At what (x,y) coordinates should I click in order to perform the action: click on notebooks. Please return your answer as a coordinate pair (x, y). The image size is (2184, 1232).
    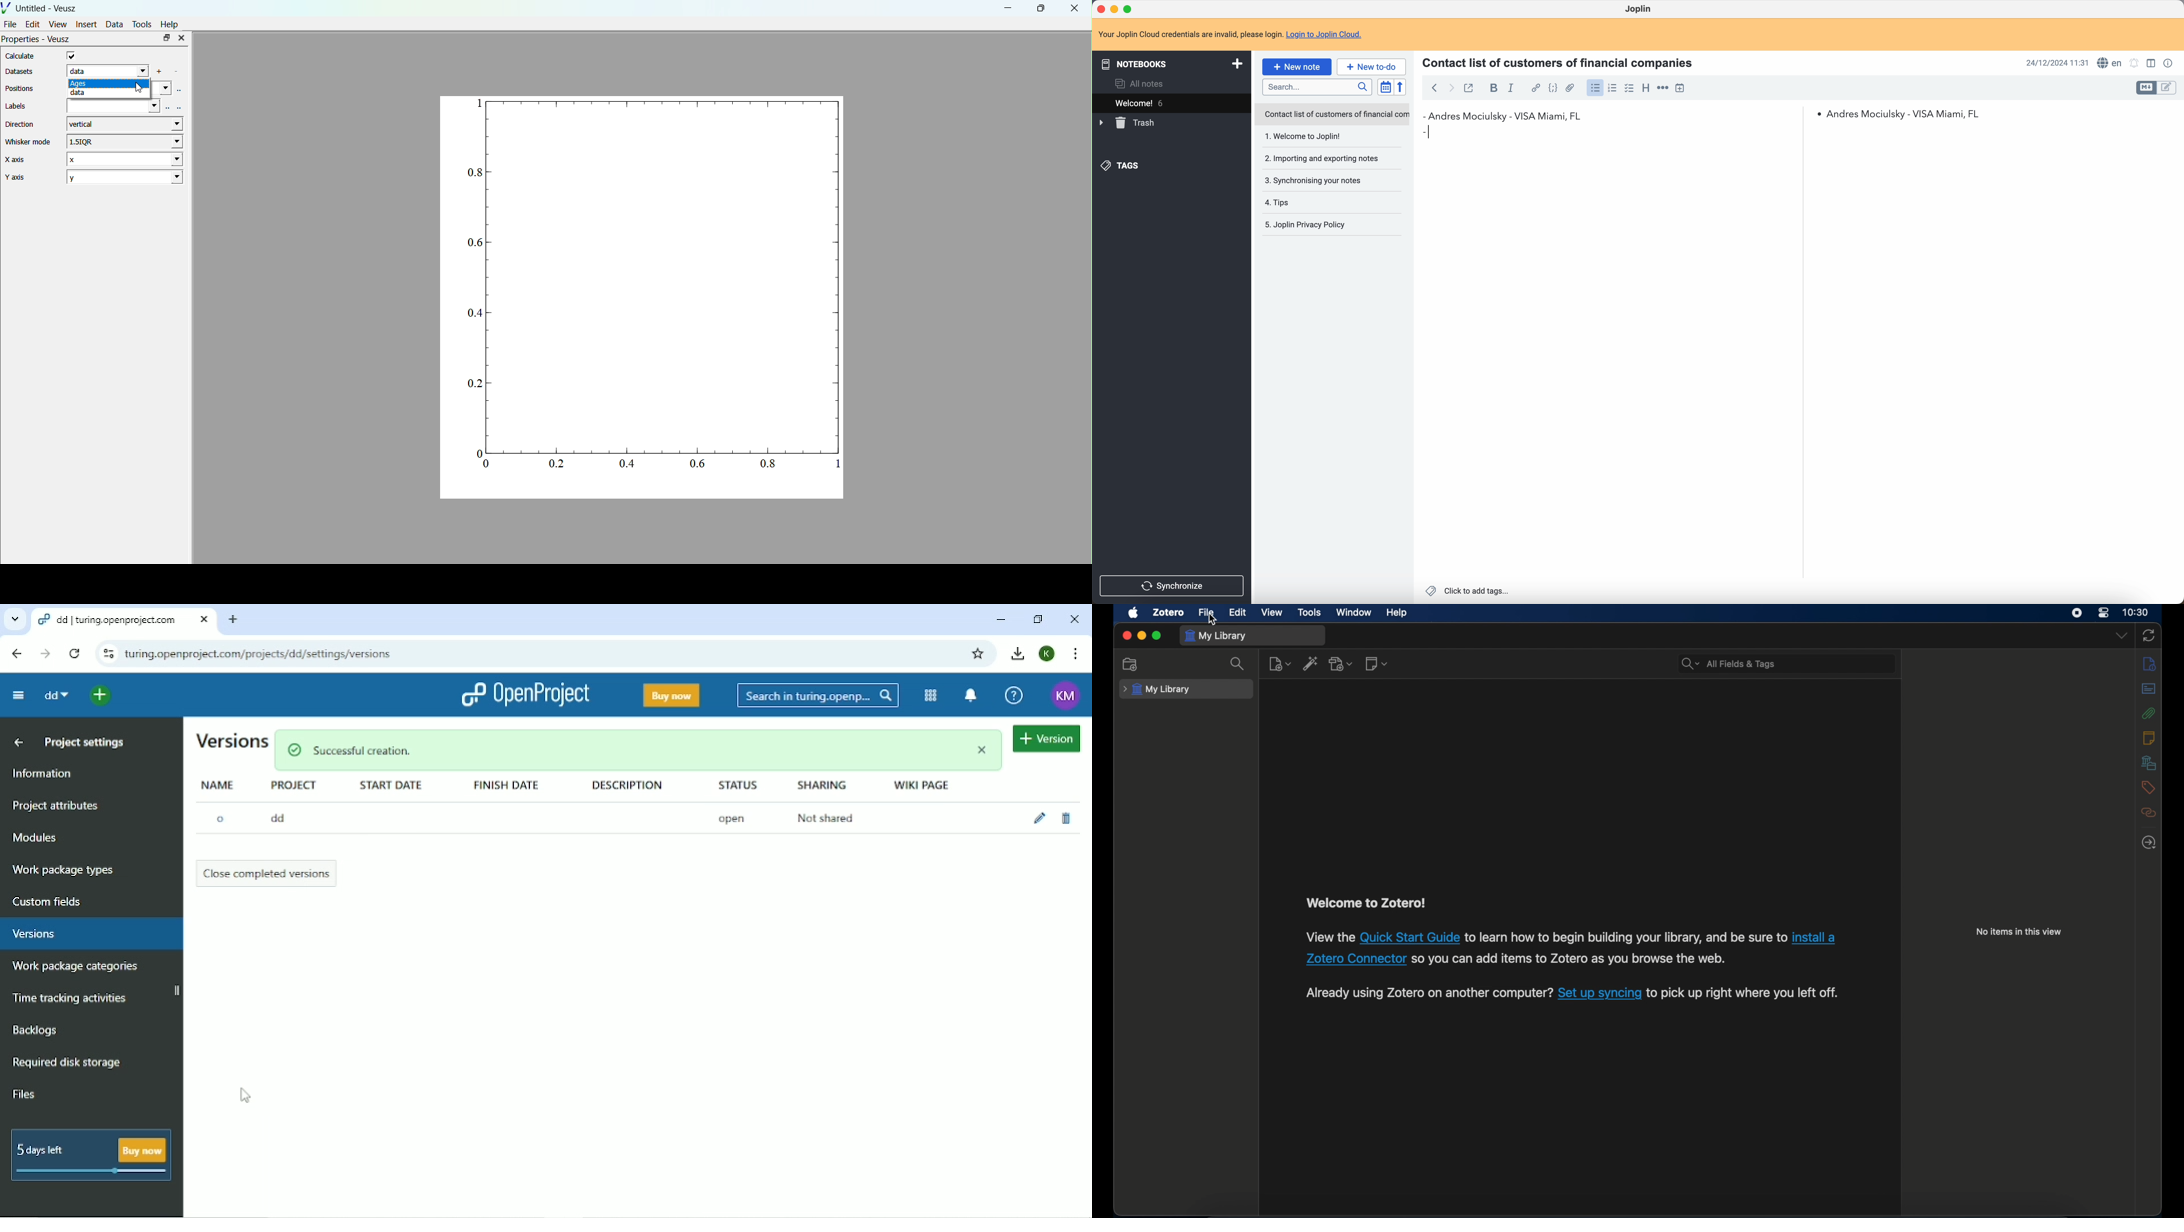
    Looking at the image, I should click on (1170, 63).